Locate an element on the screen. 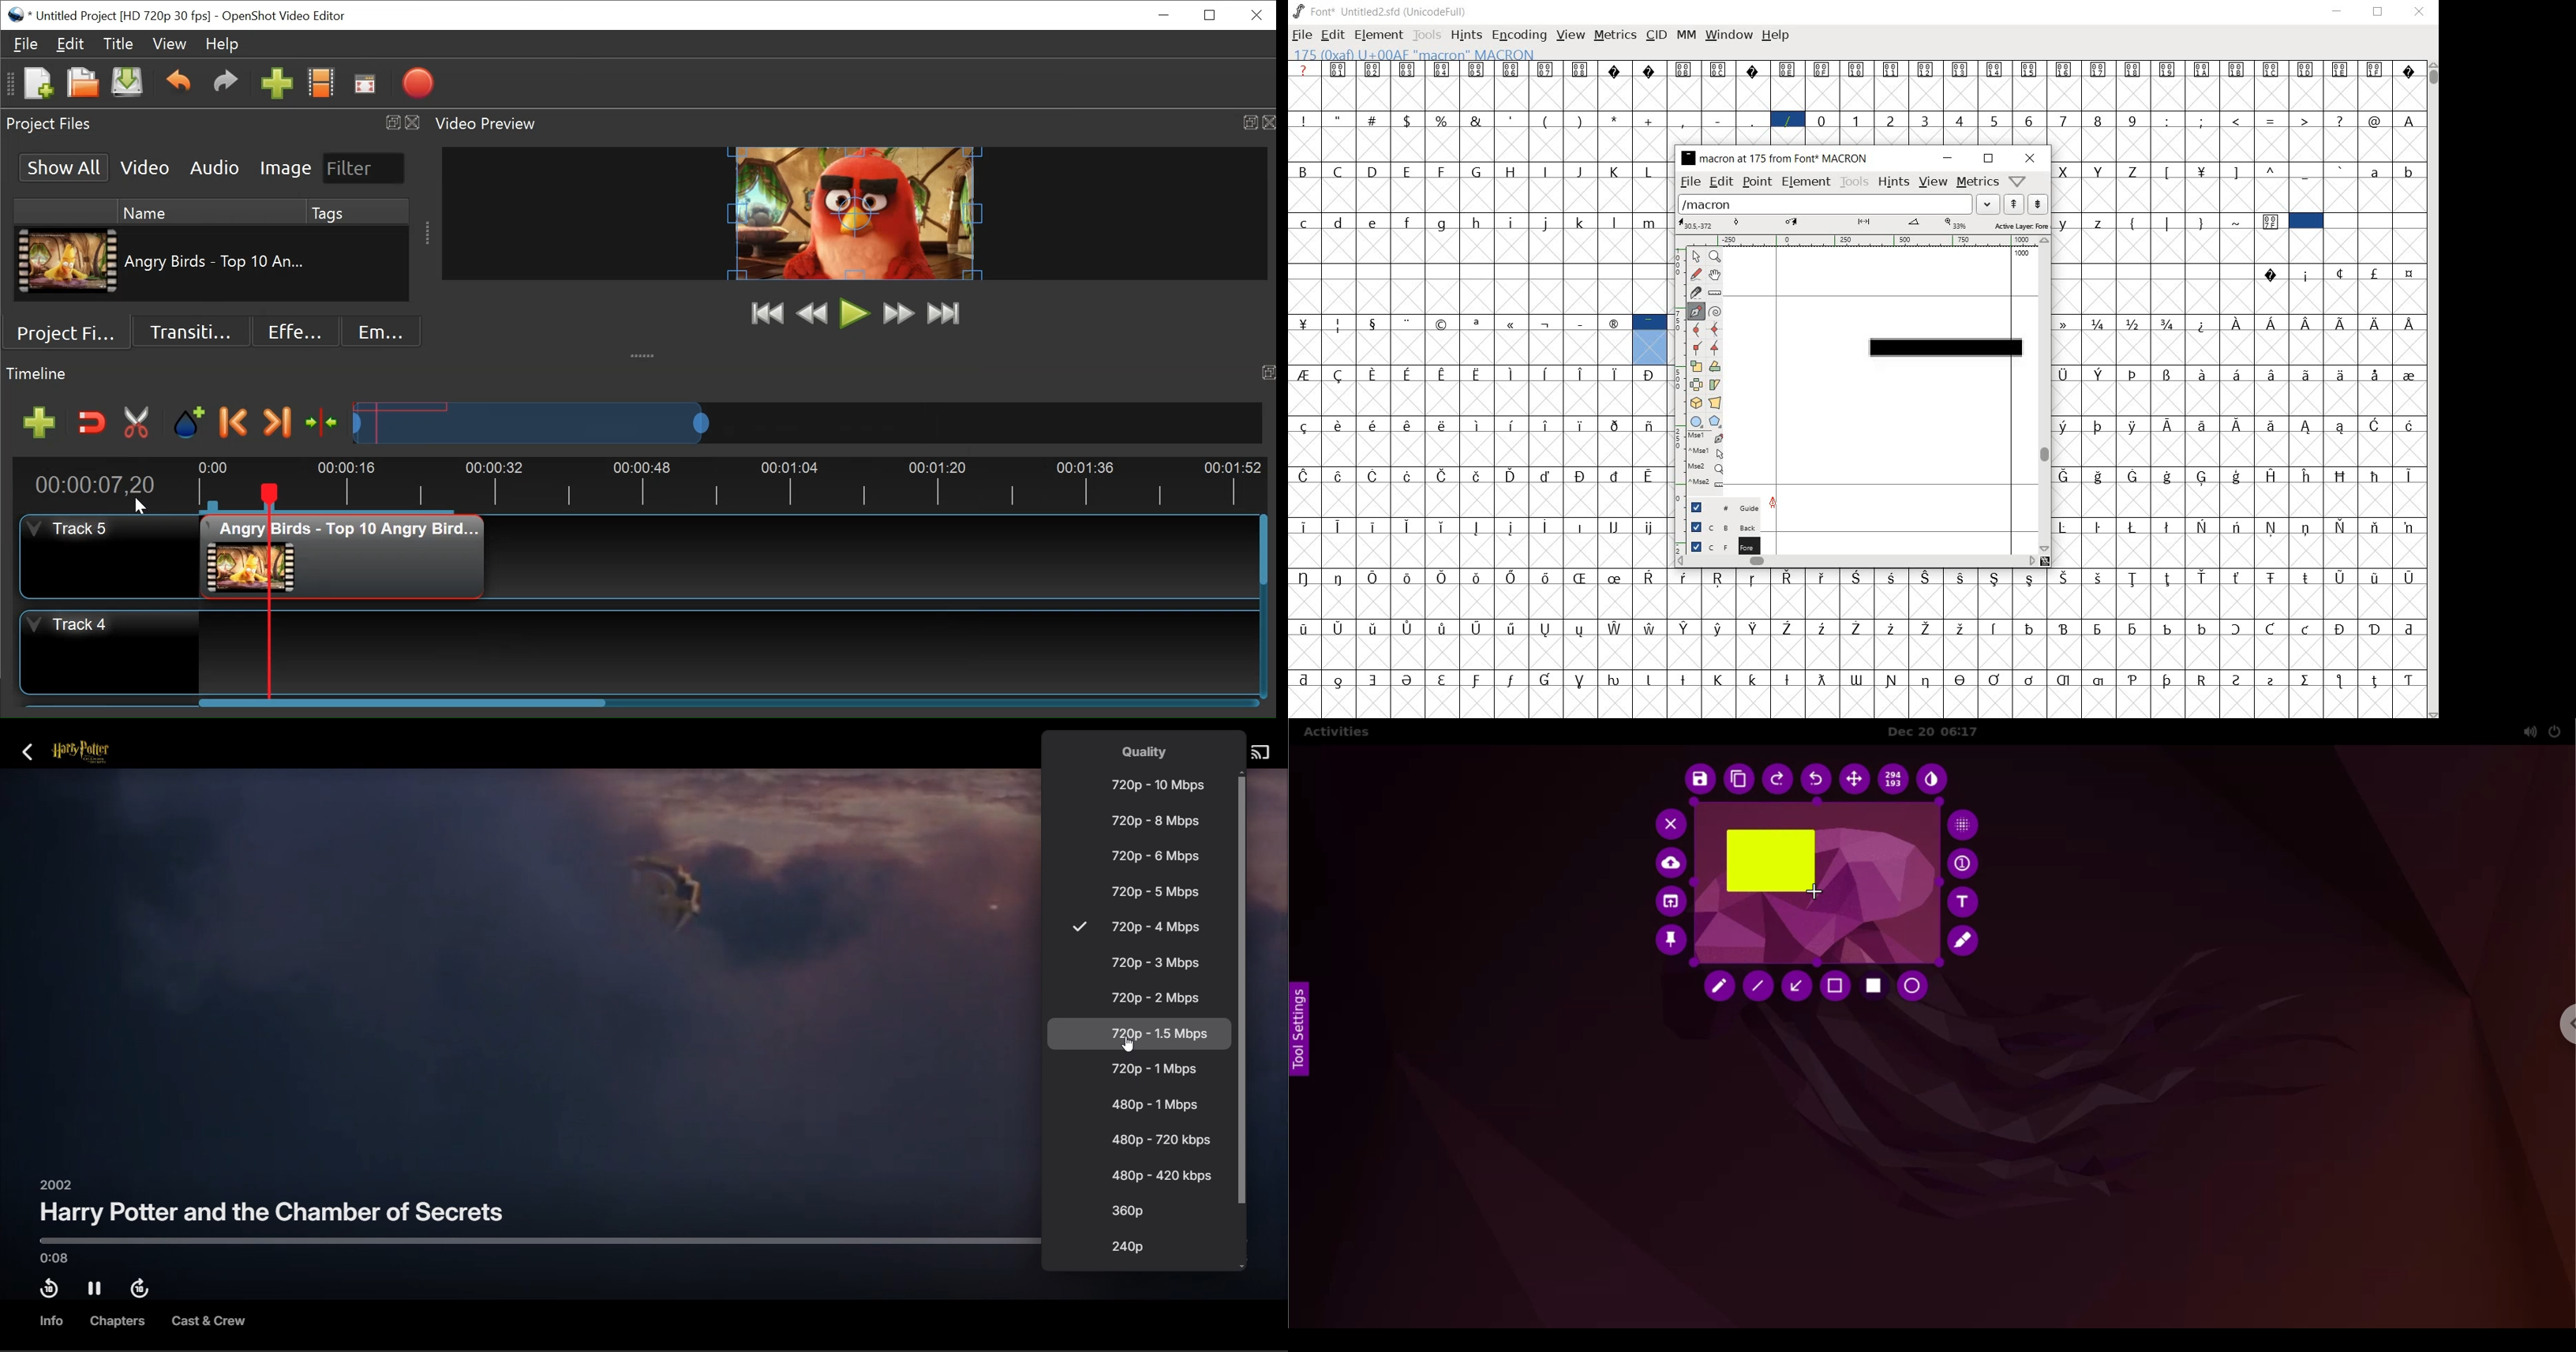 The width and height of the screenshot is (2576, 1372). : is located at coordinates (2169, 121).